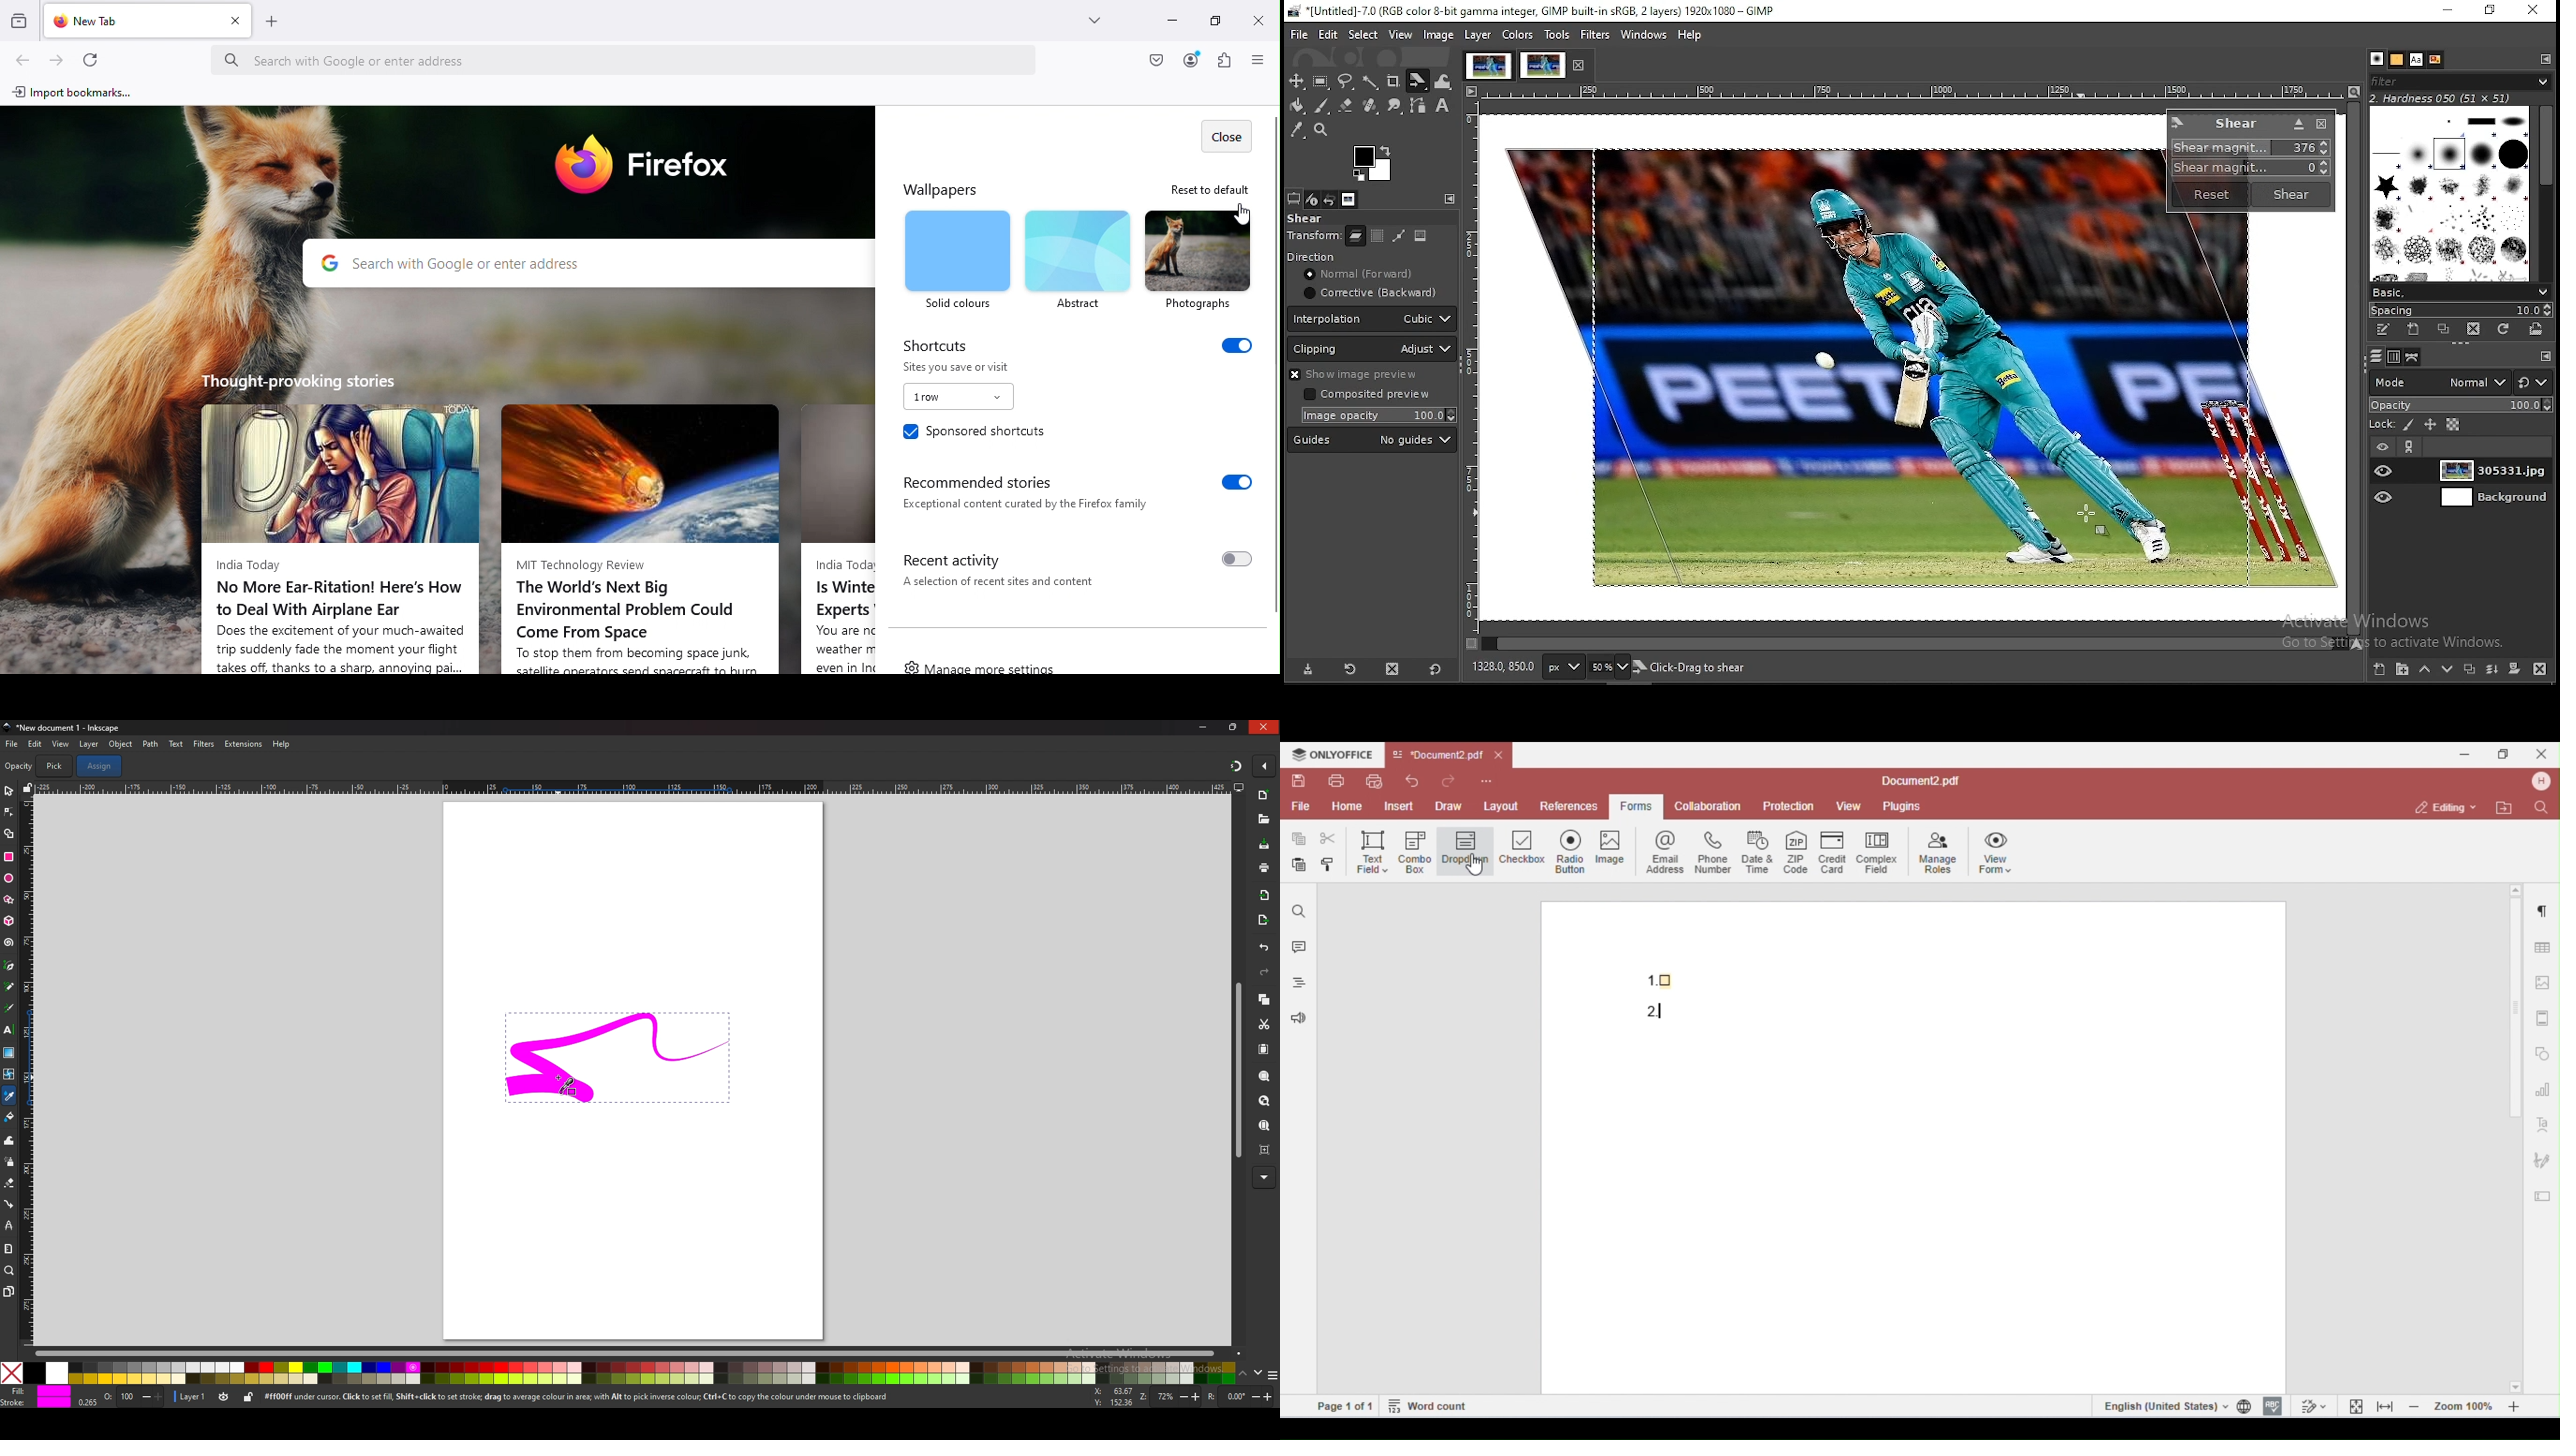 The image size is (2576, 1456). Describe the element at coordinates (960, 394) in the screenshot. I see `Sites you save or visit` at that location.